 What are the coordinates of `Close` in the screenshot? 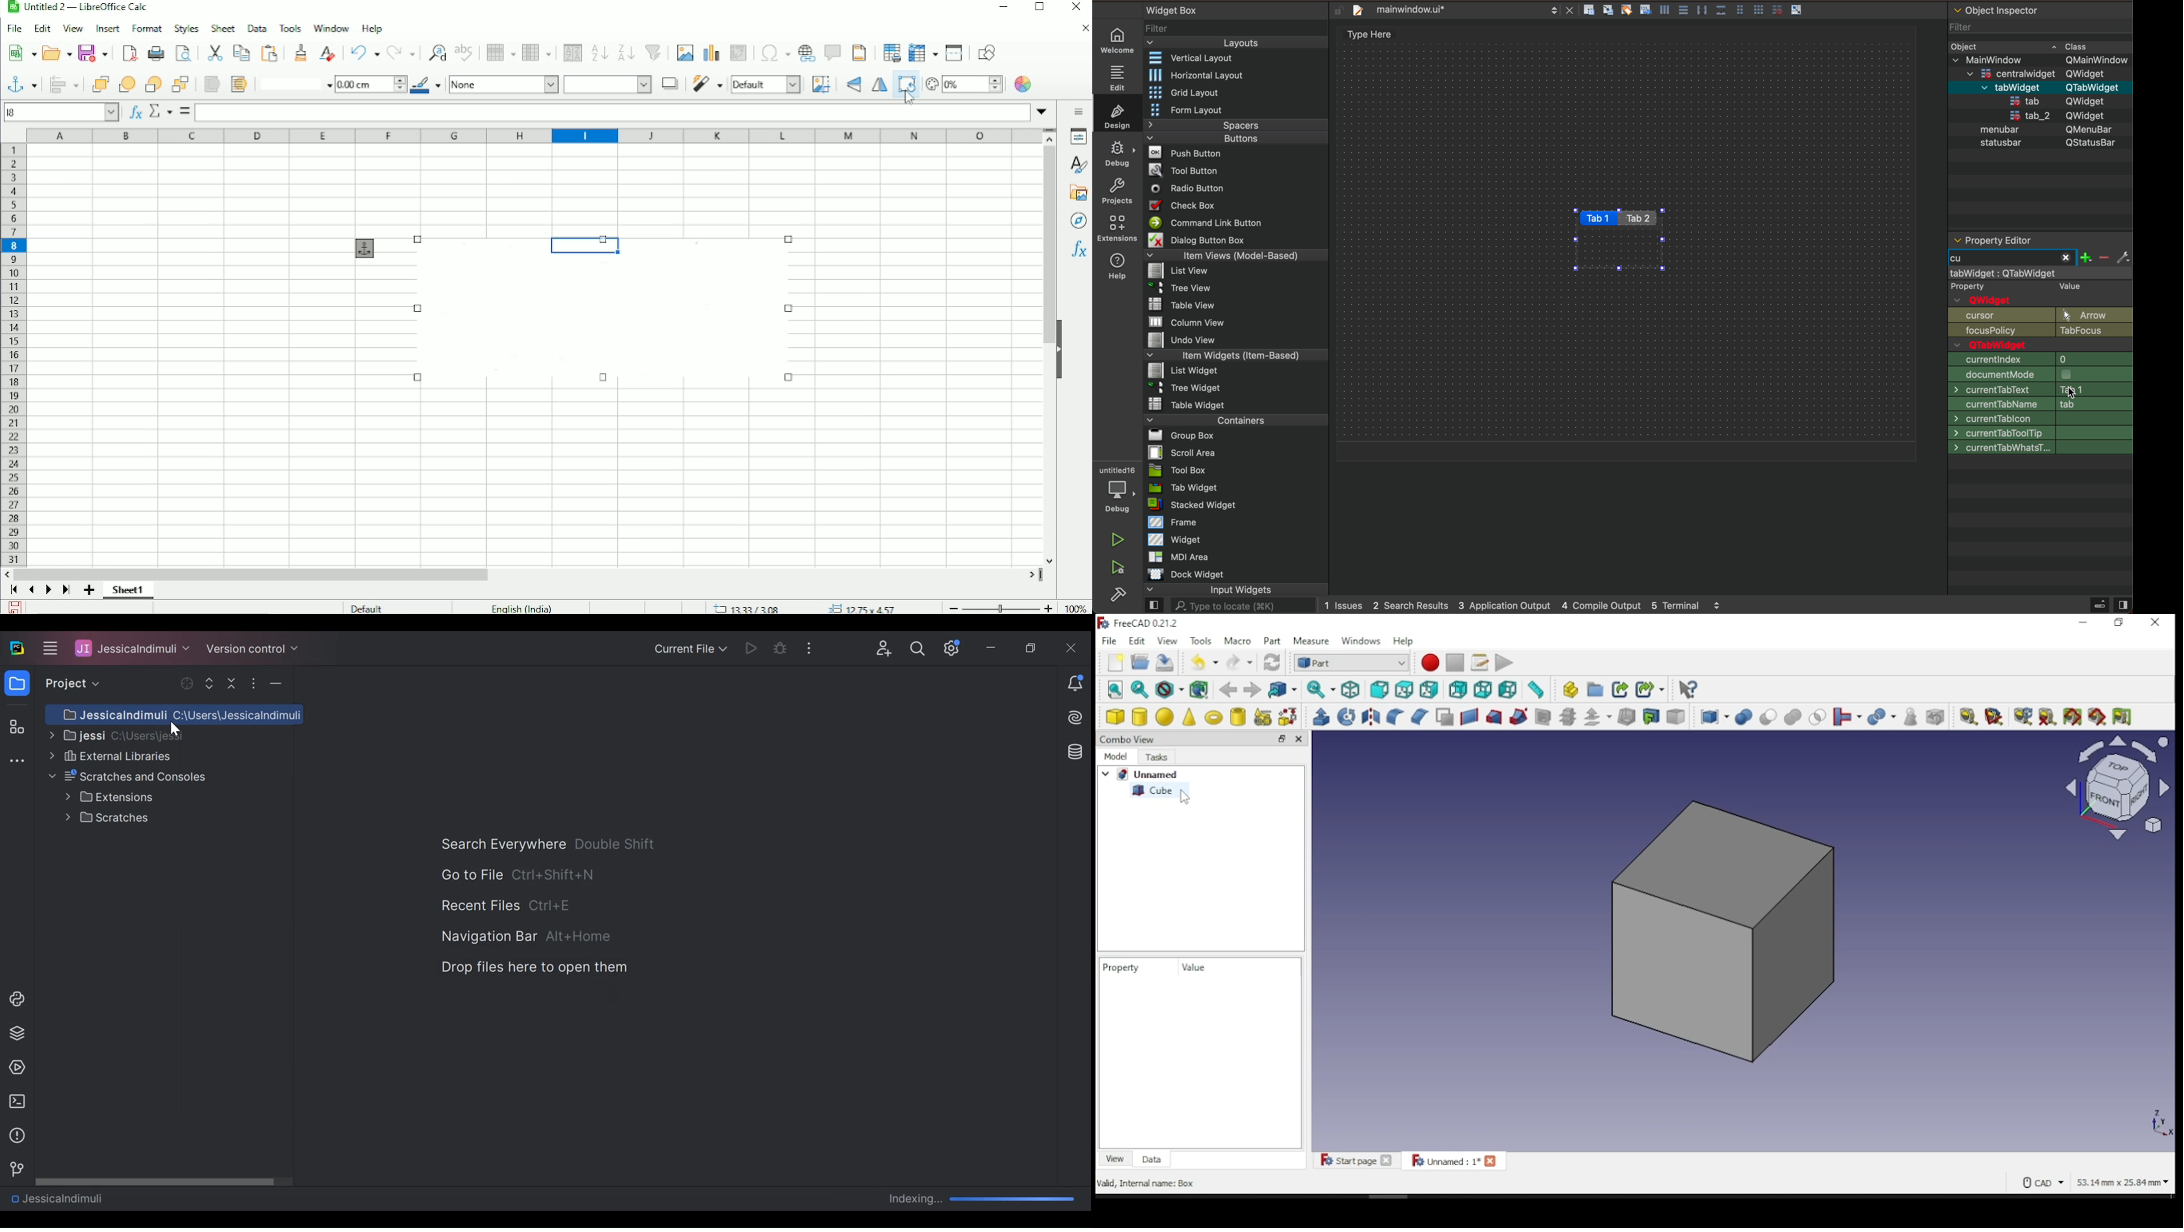 It's located at (1075, 7).